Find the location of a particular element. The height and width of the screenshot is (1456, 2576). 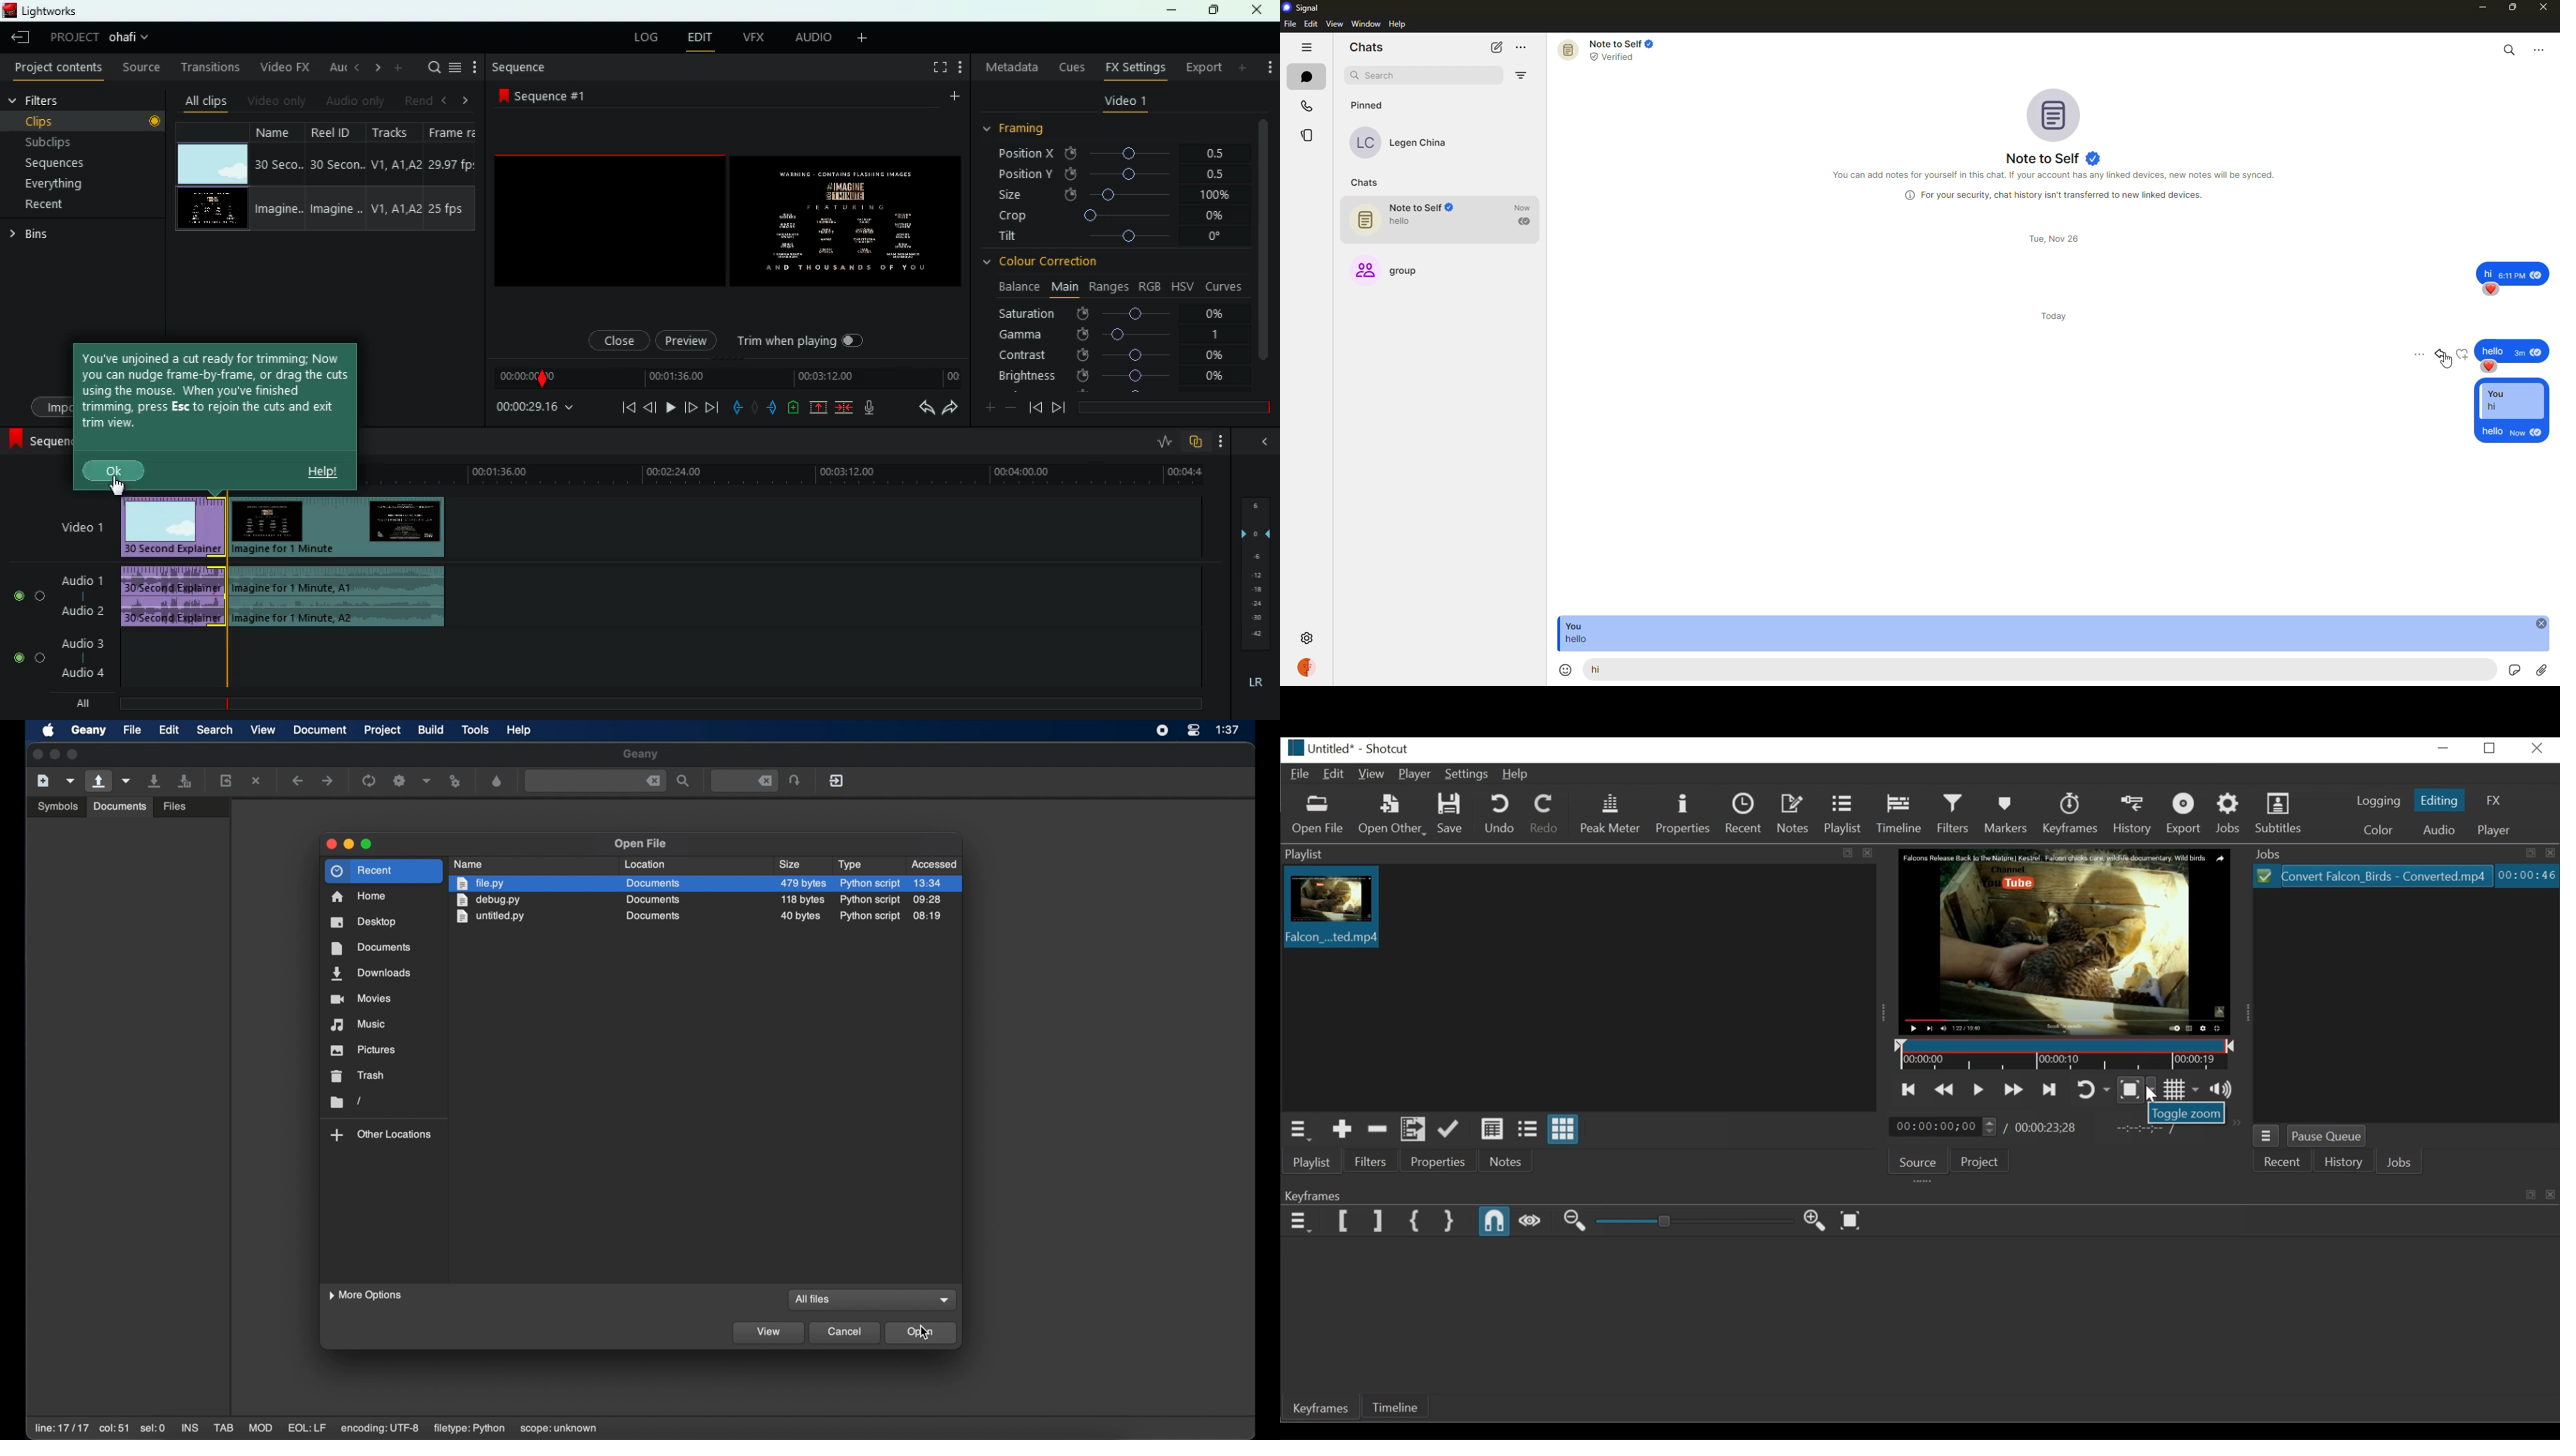

player is located at coordinates (2493, 830).